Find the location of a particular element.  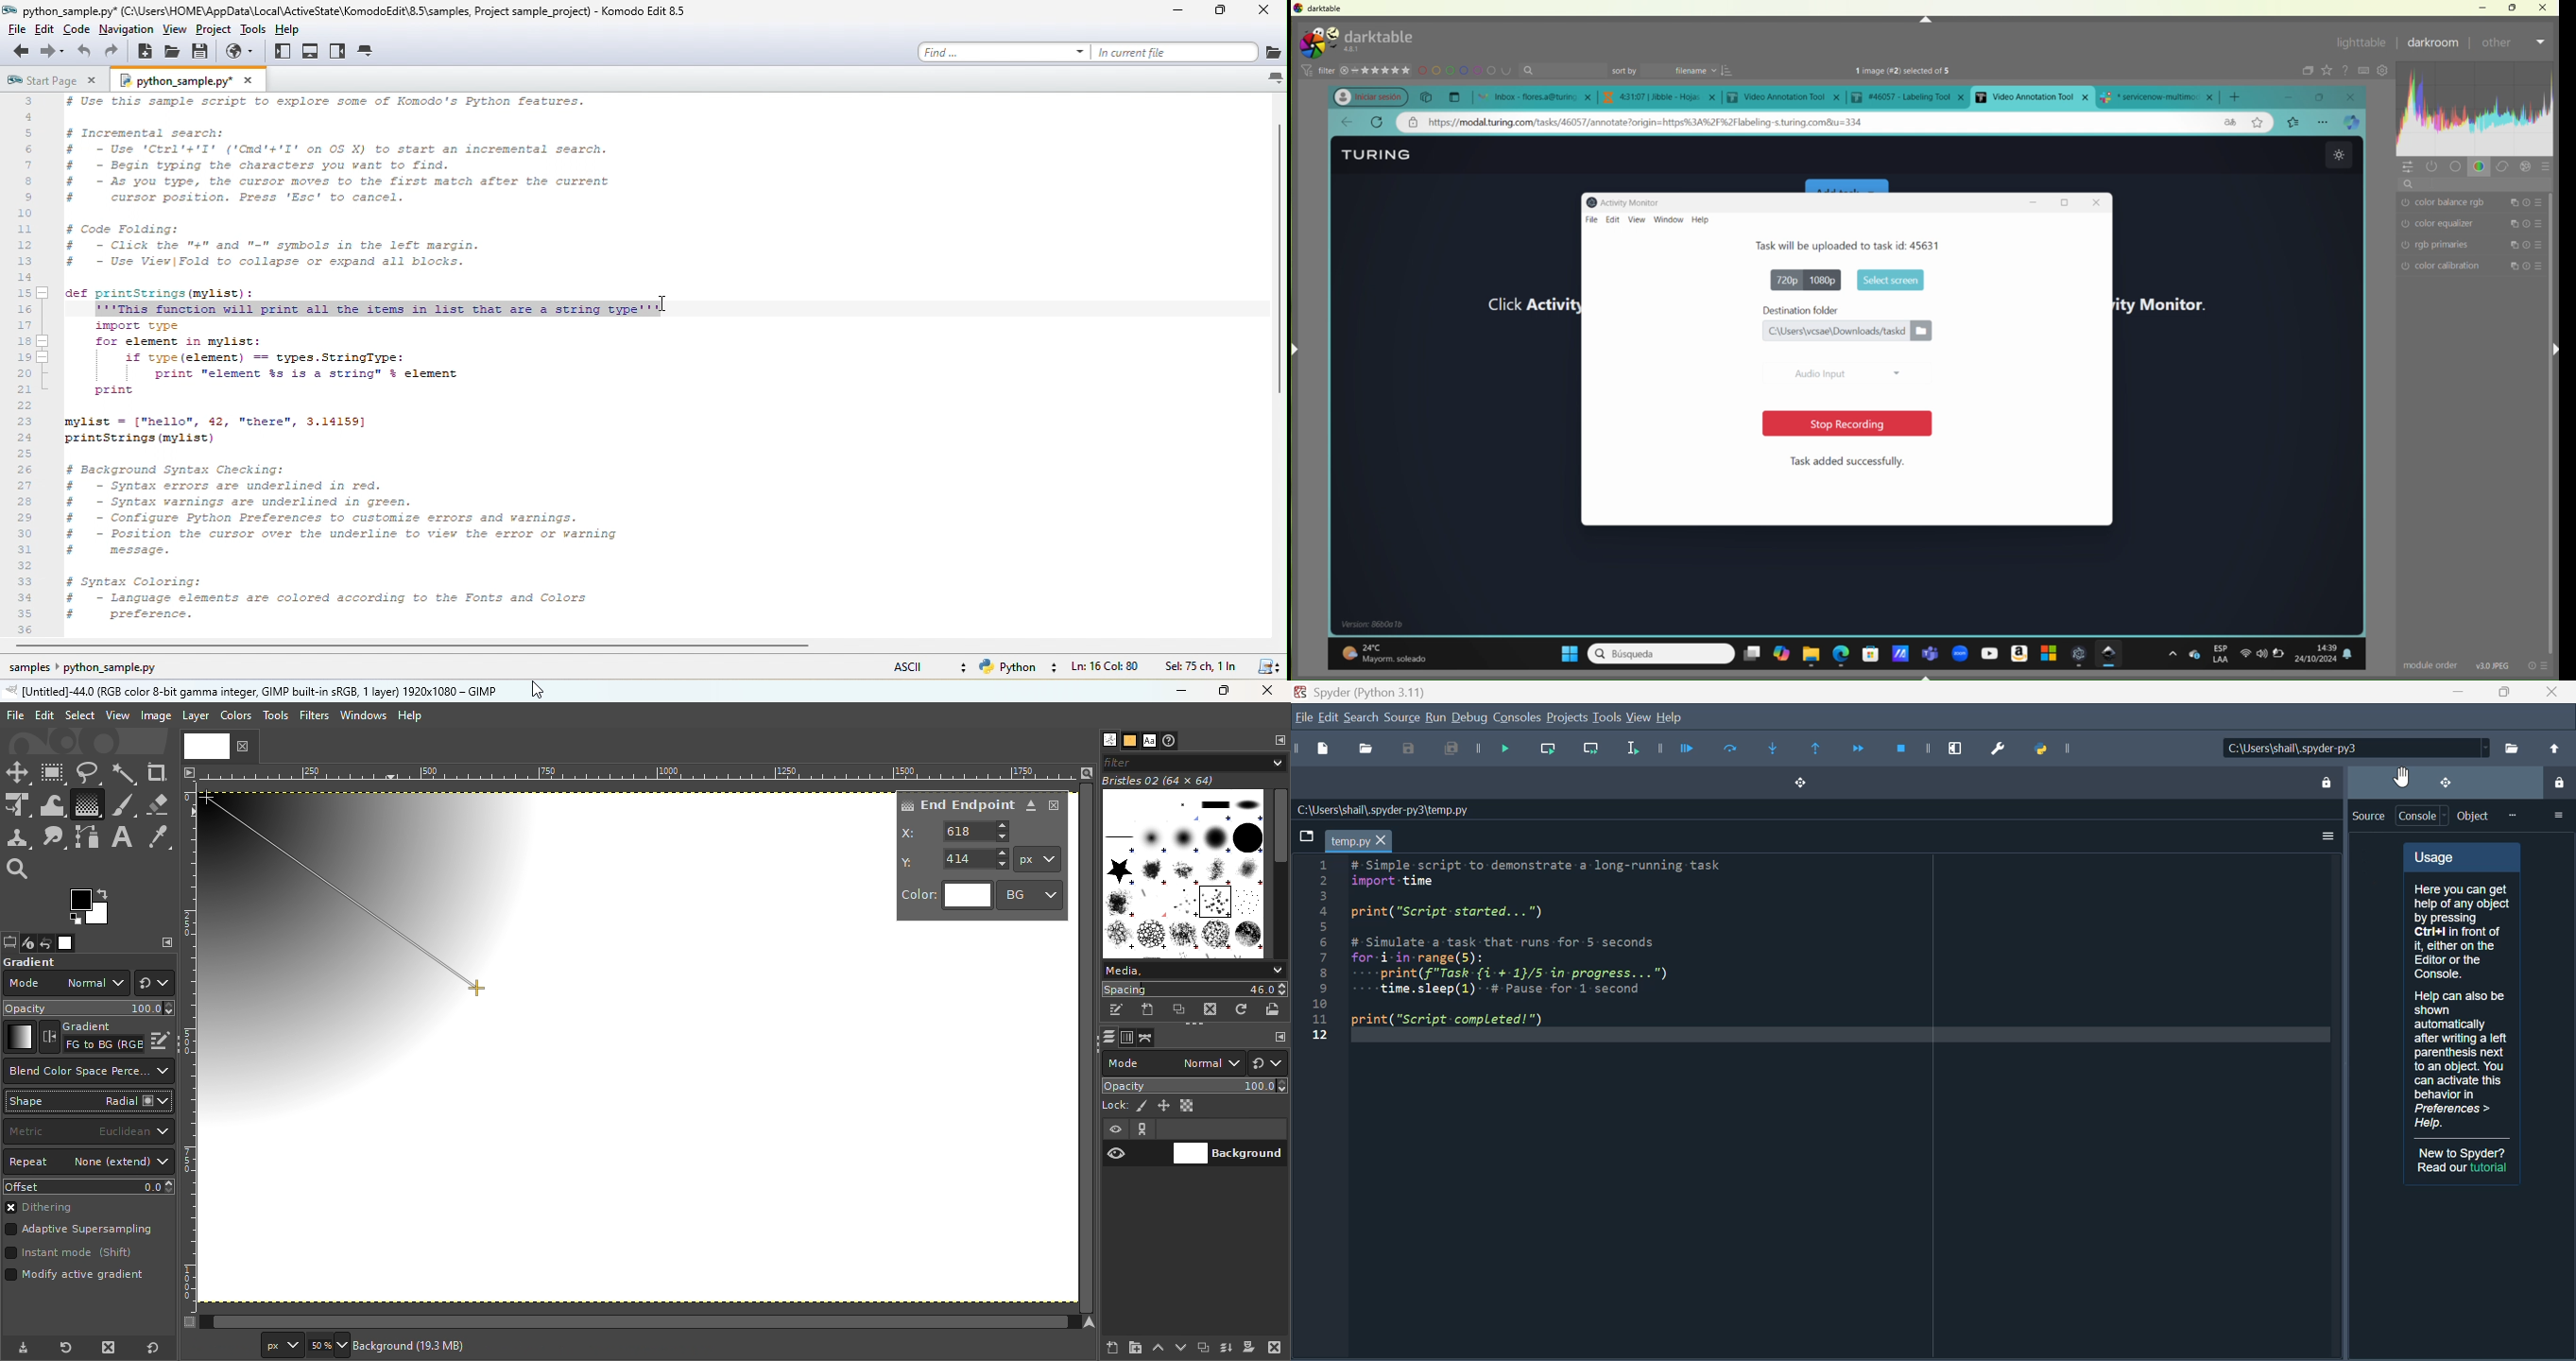

current open tab is located at coordinates (2033, 96).